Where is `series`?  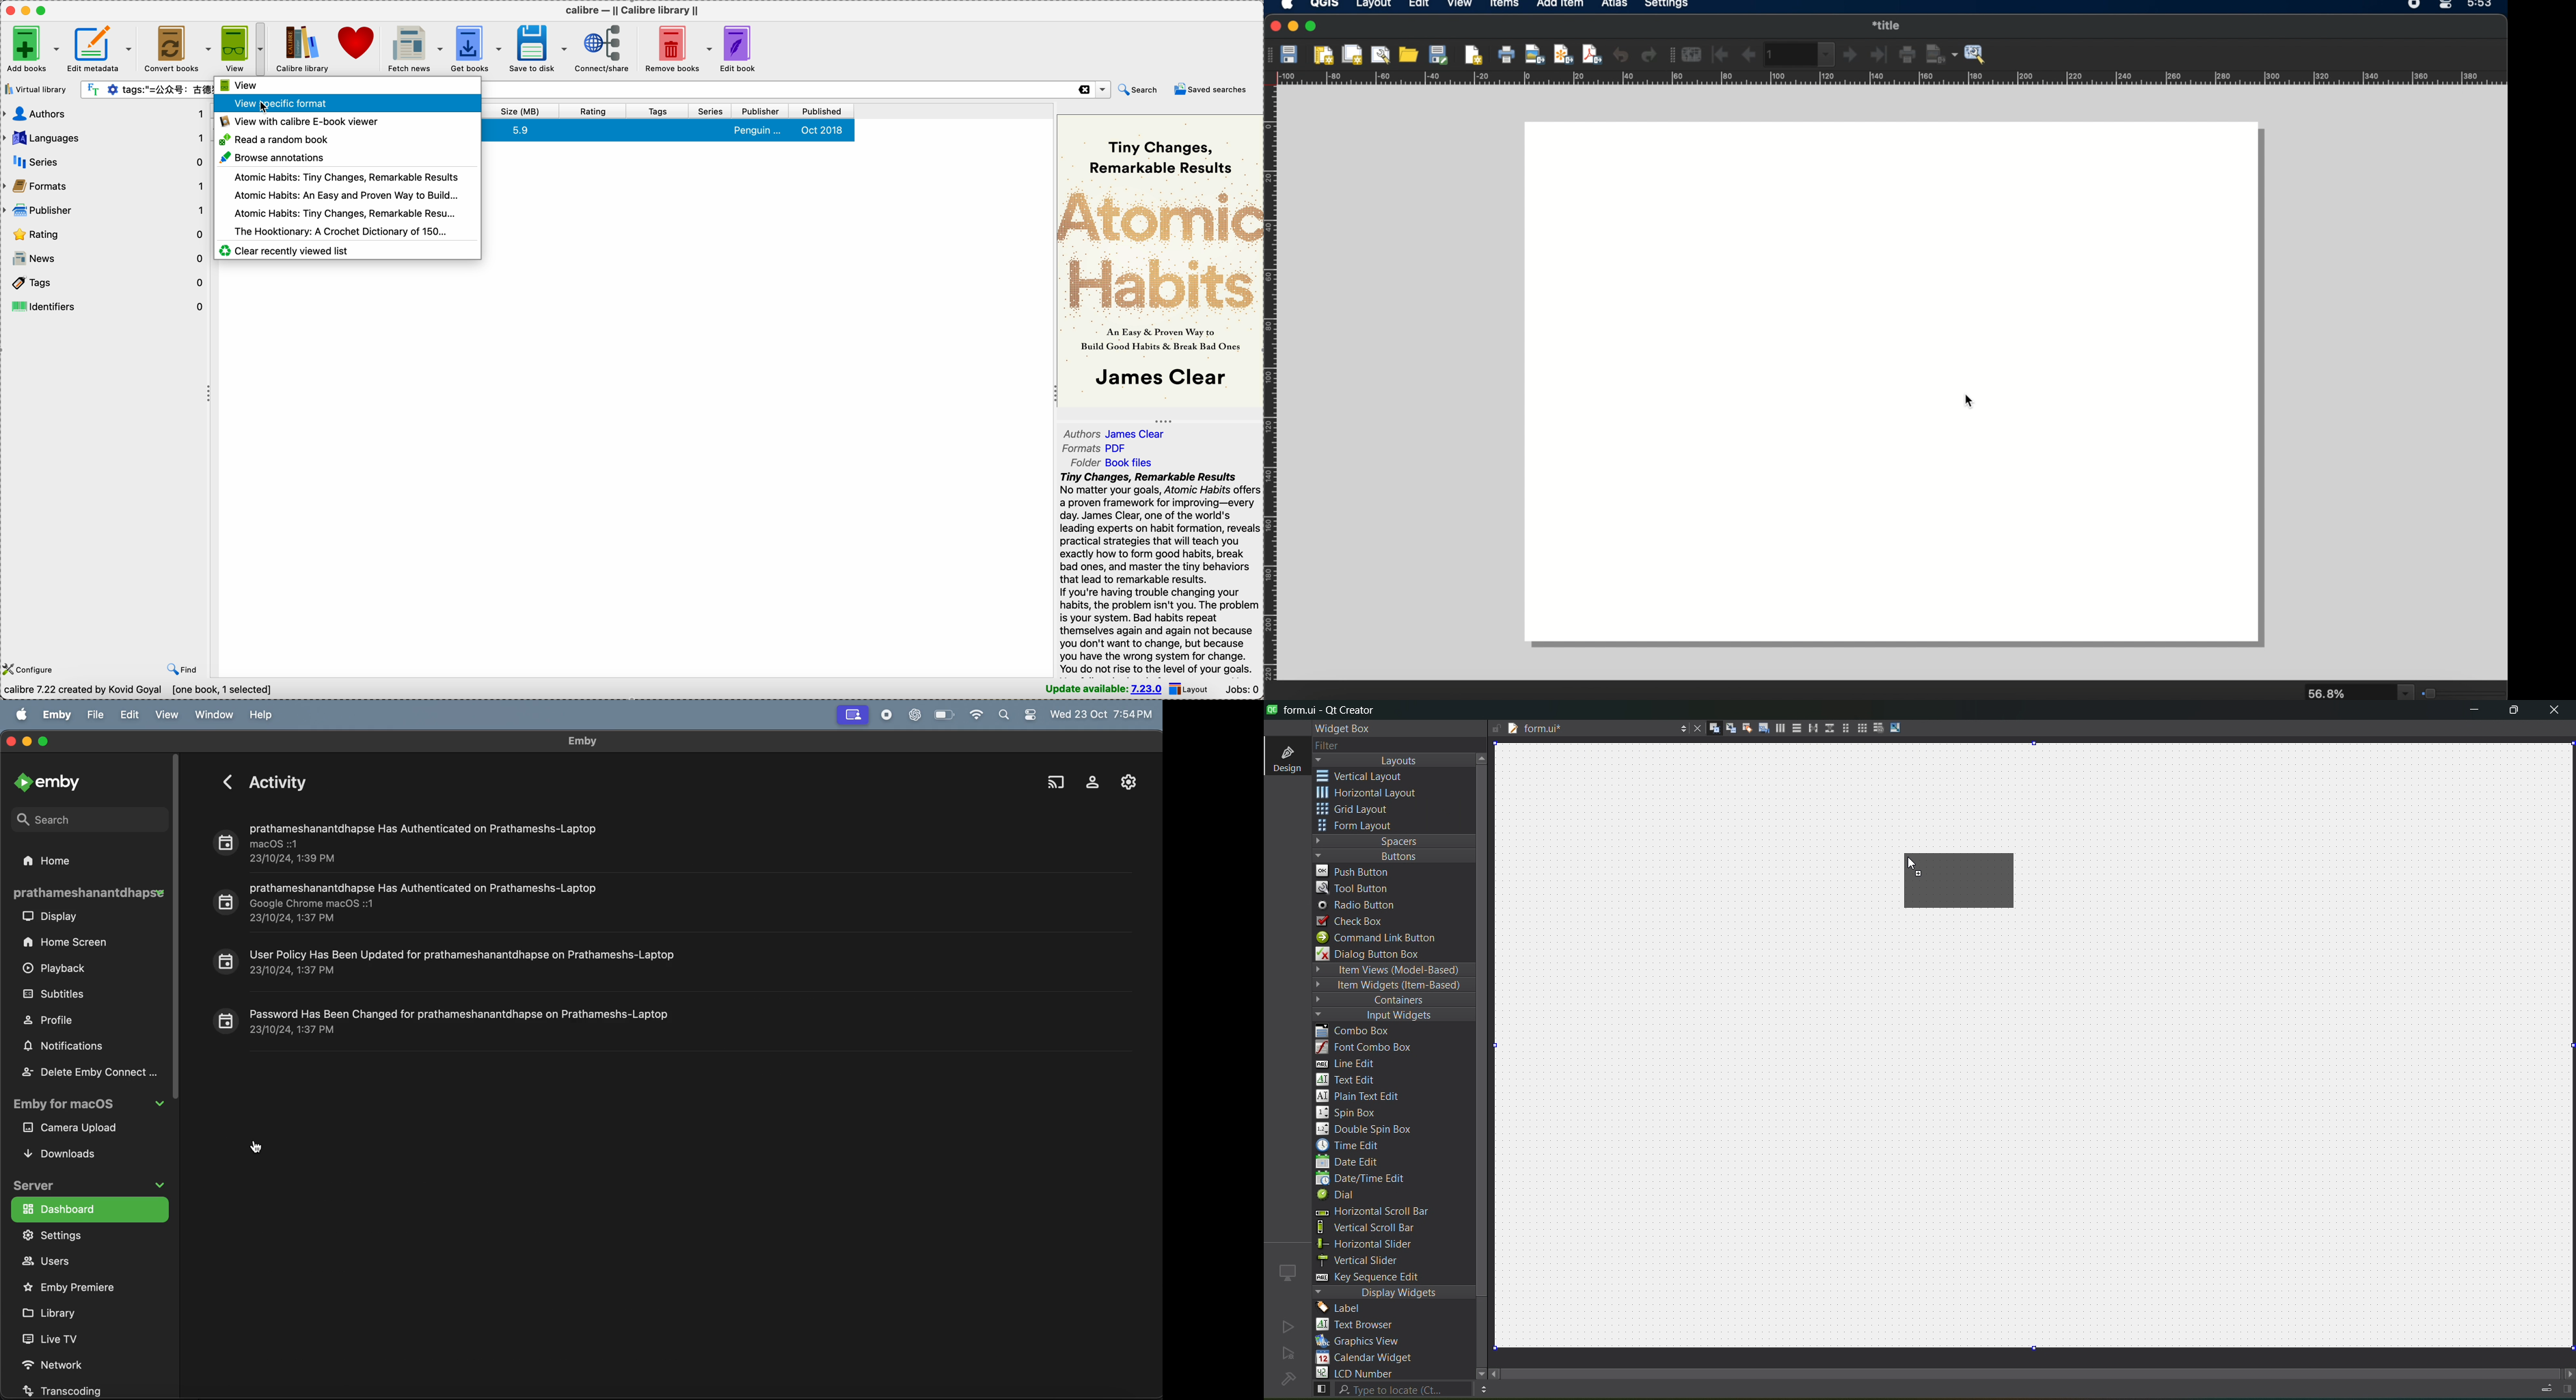 series is located at coordinates (712, 111).